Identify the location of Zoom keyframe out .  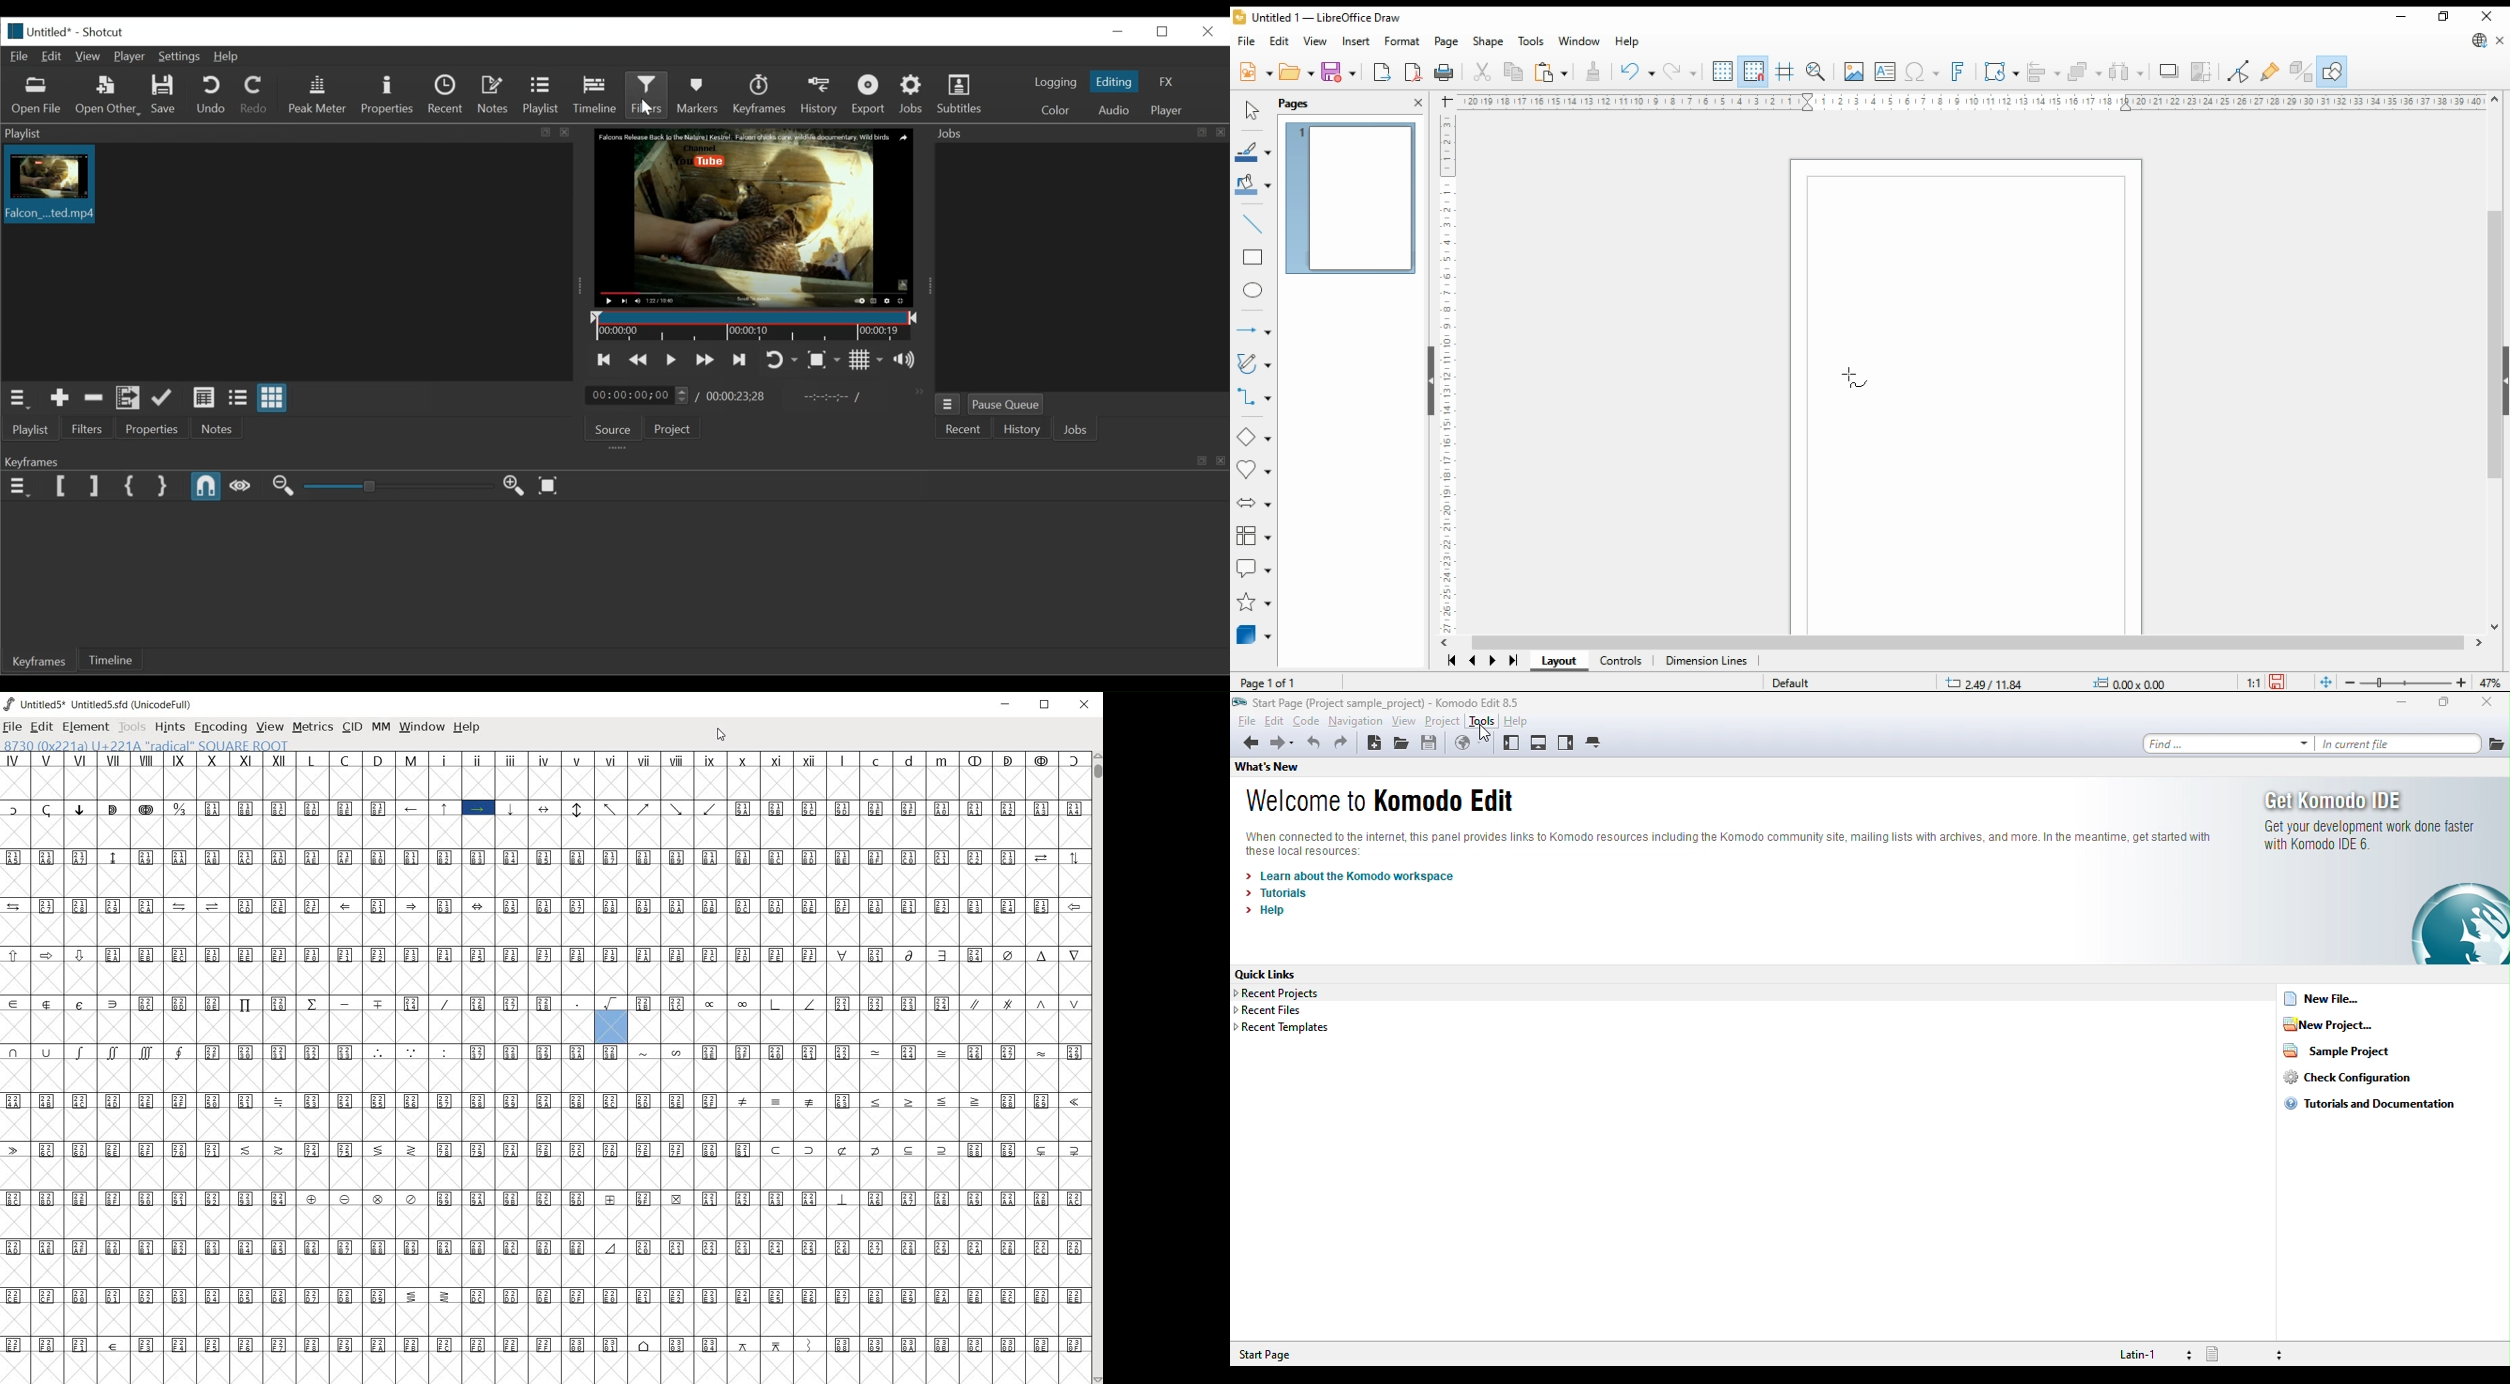
(516, 486).